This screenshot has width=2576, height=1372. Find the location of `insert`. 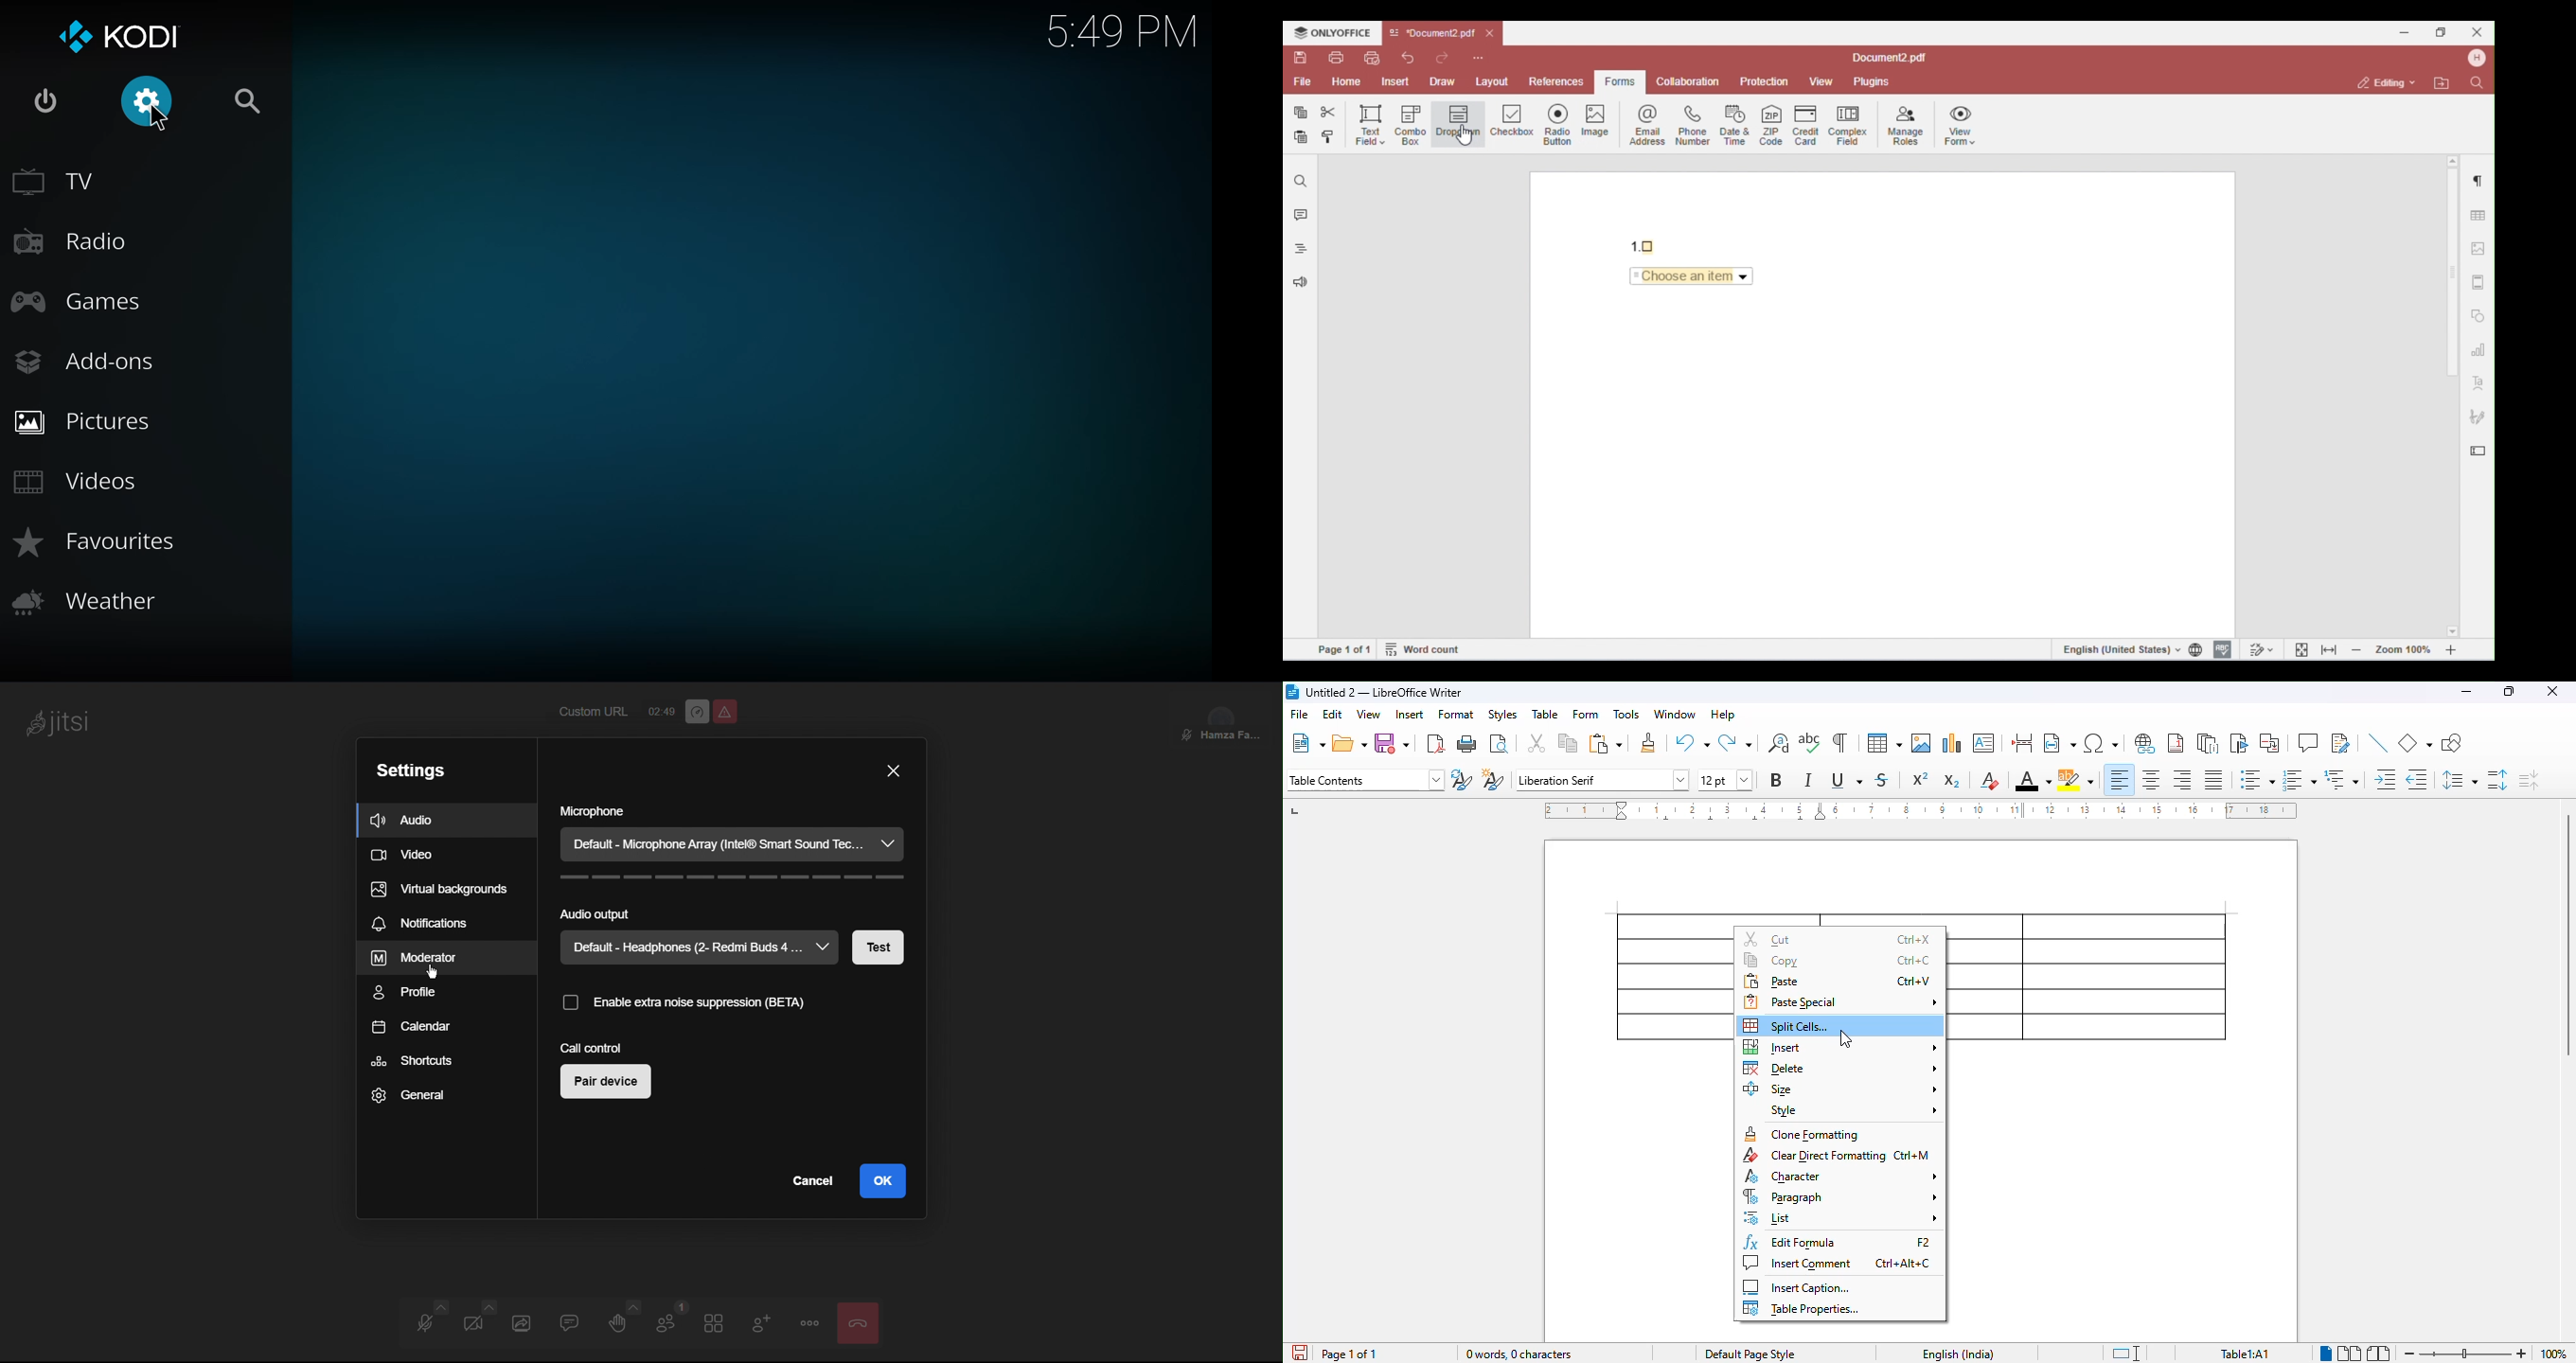

insert is located at coordinates (1410, 714).